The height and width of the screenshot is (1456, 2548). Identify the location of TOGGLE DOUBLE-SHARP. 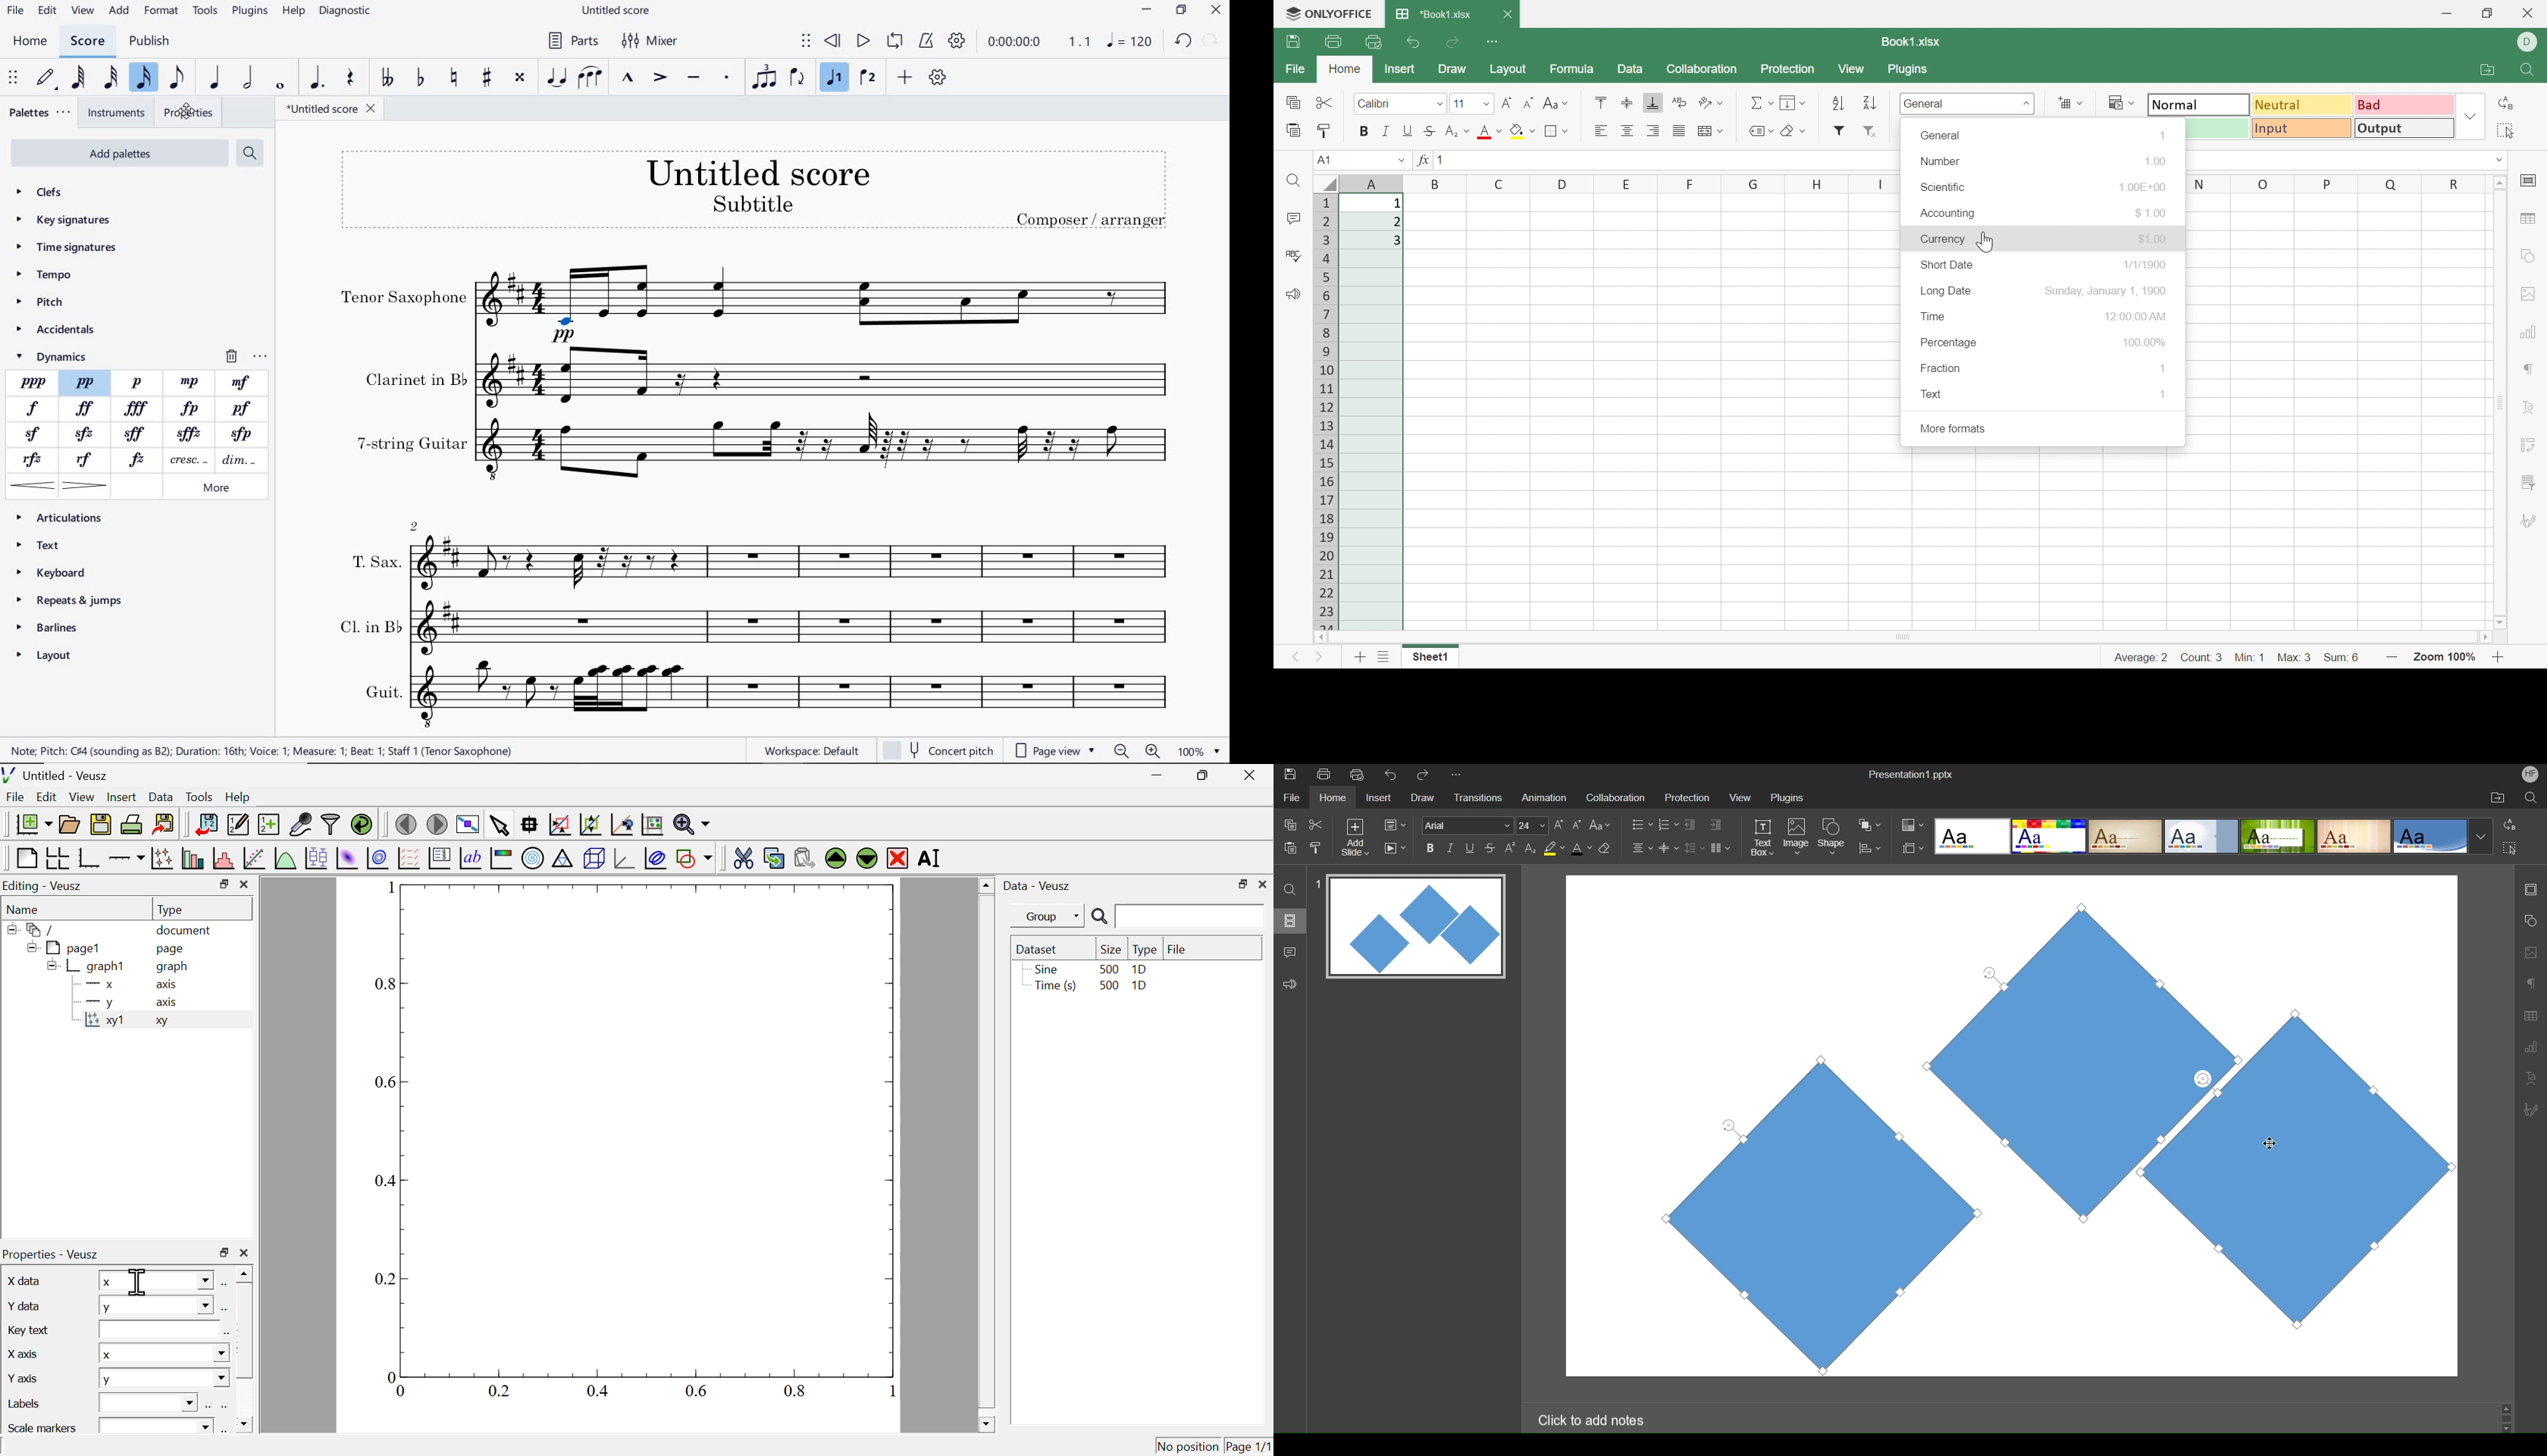
(521, 79).